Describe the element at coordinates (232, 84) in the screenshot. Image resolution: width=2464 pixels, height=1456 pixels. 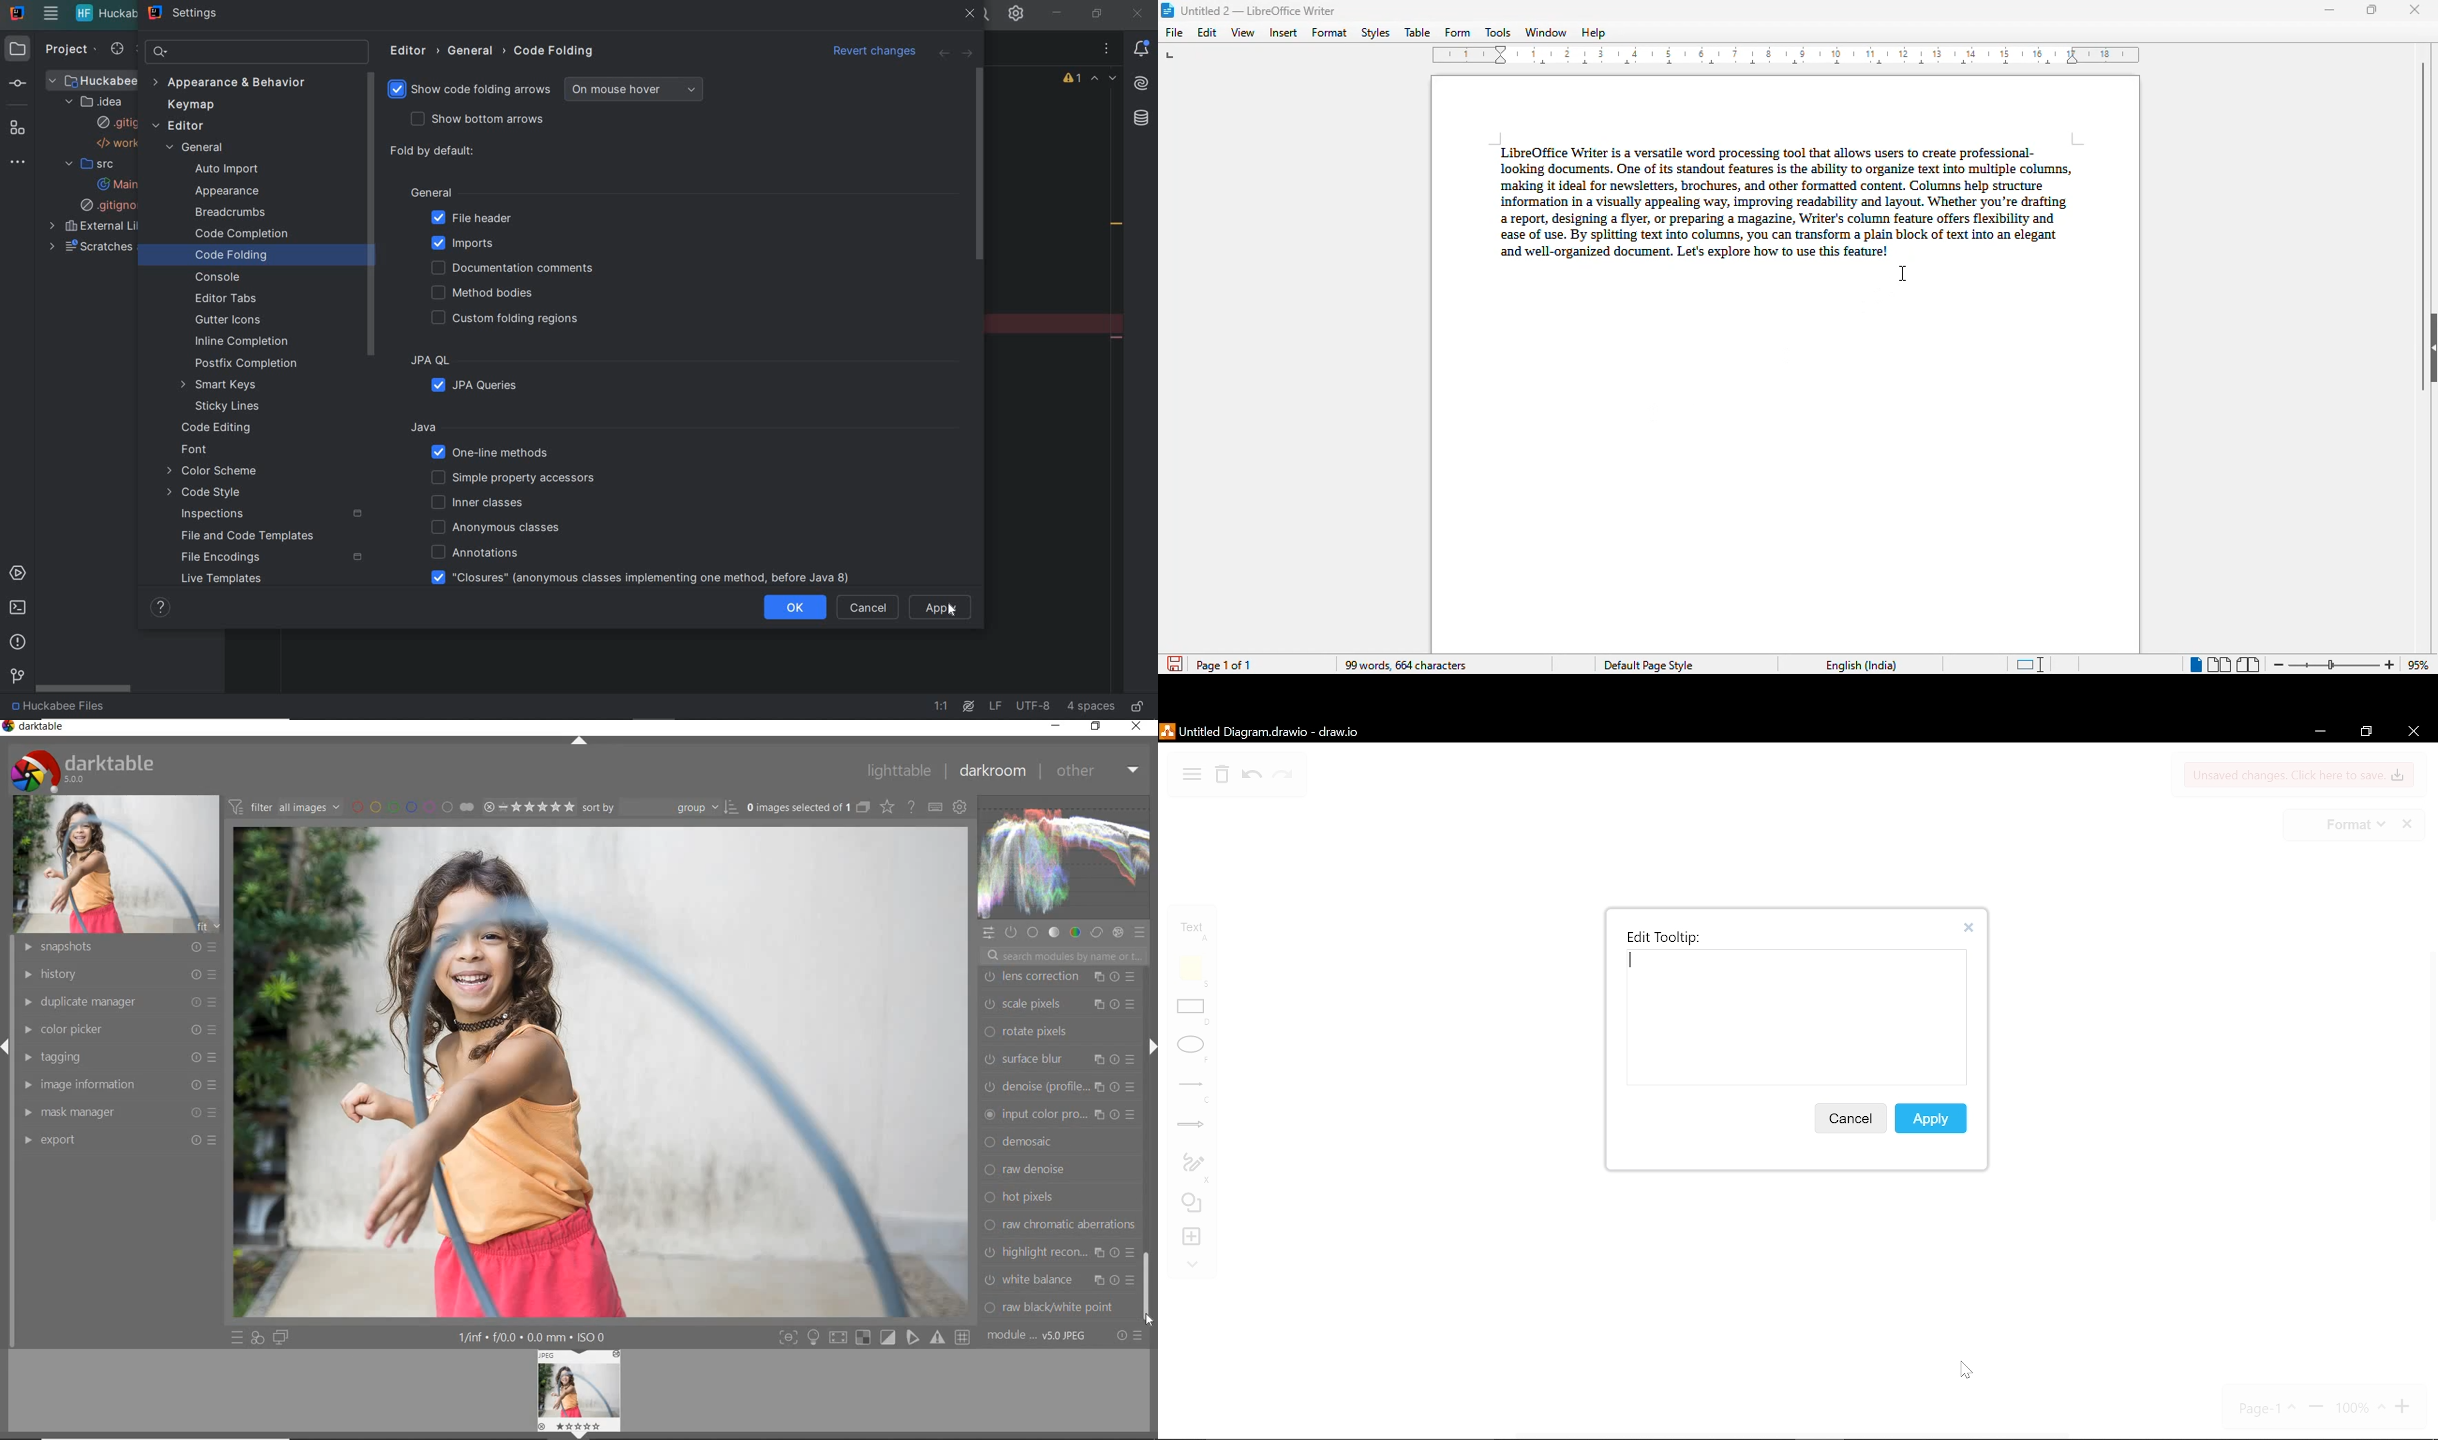
I see `appearance and behavior` at that location.